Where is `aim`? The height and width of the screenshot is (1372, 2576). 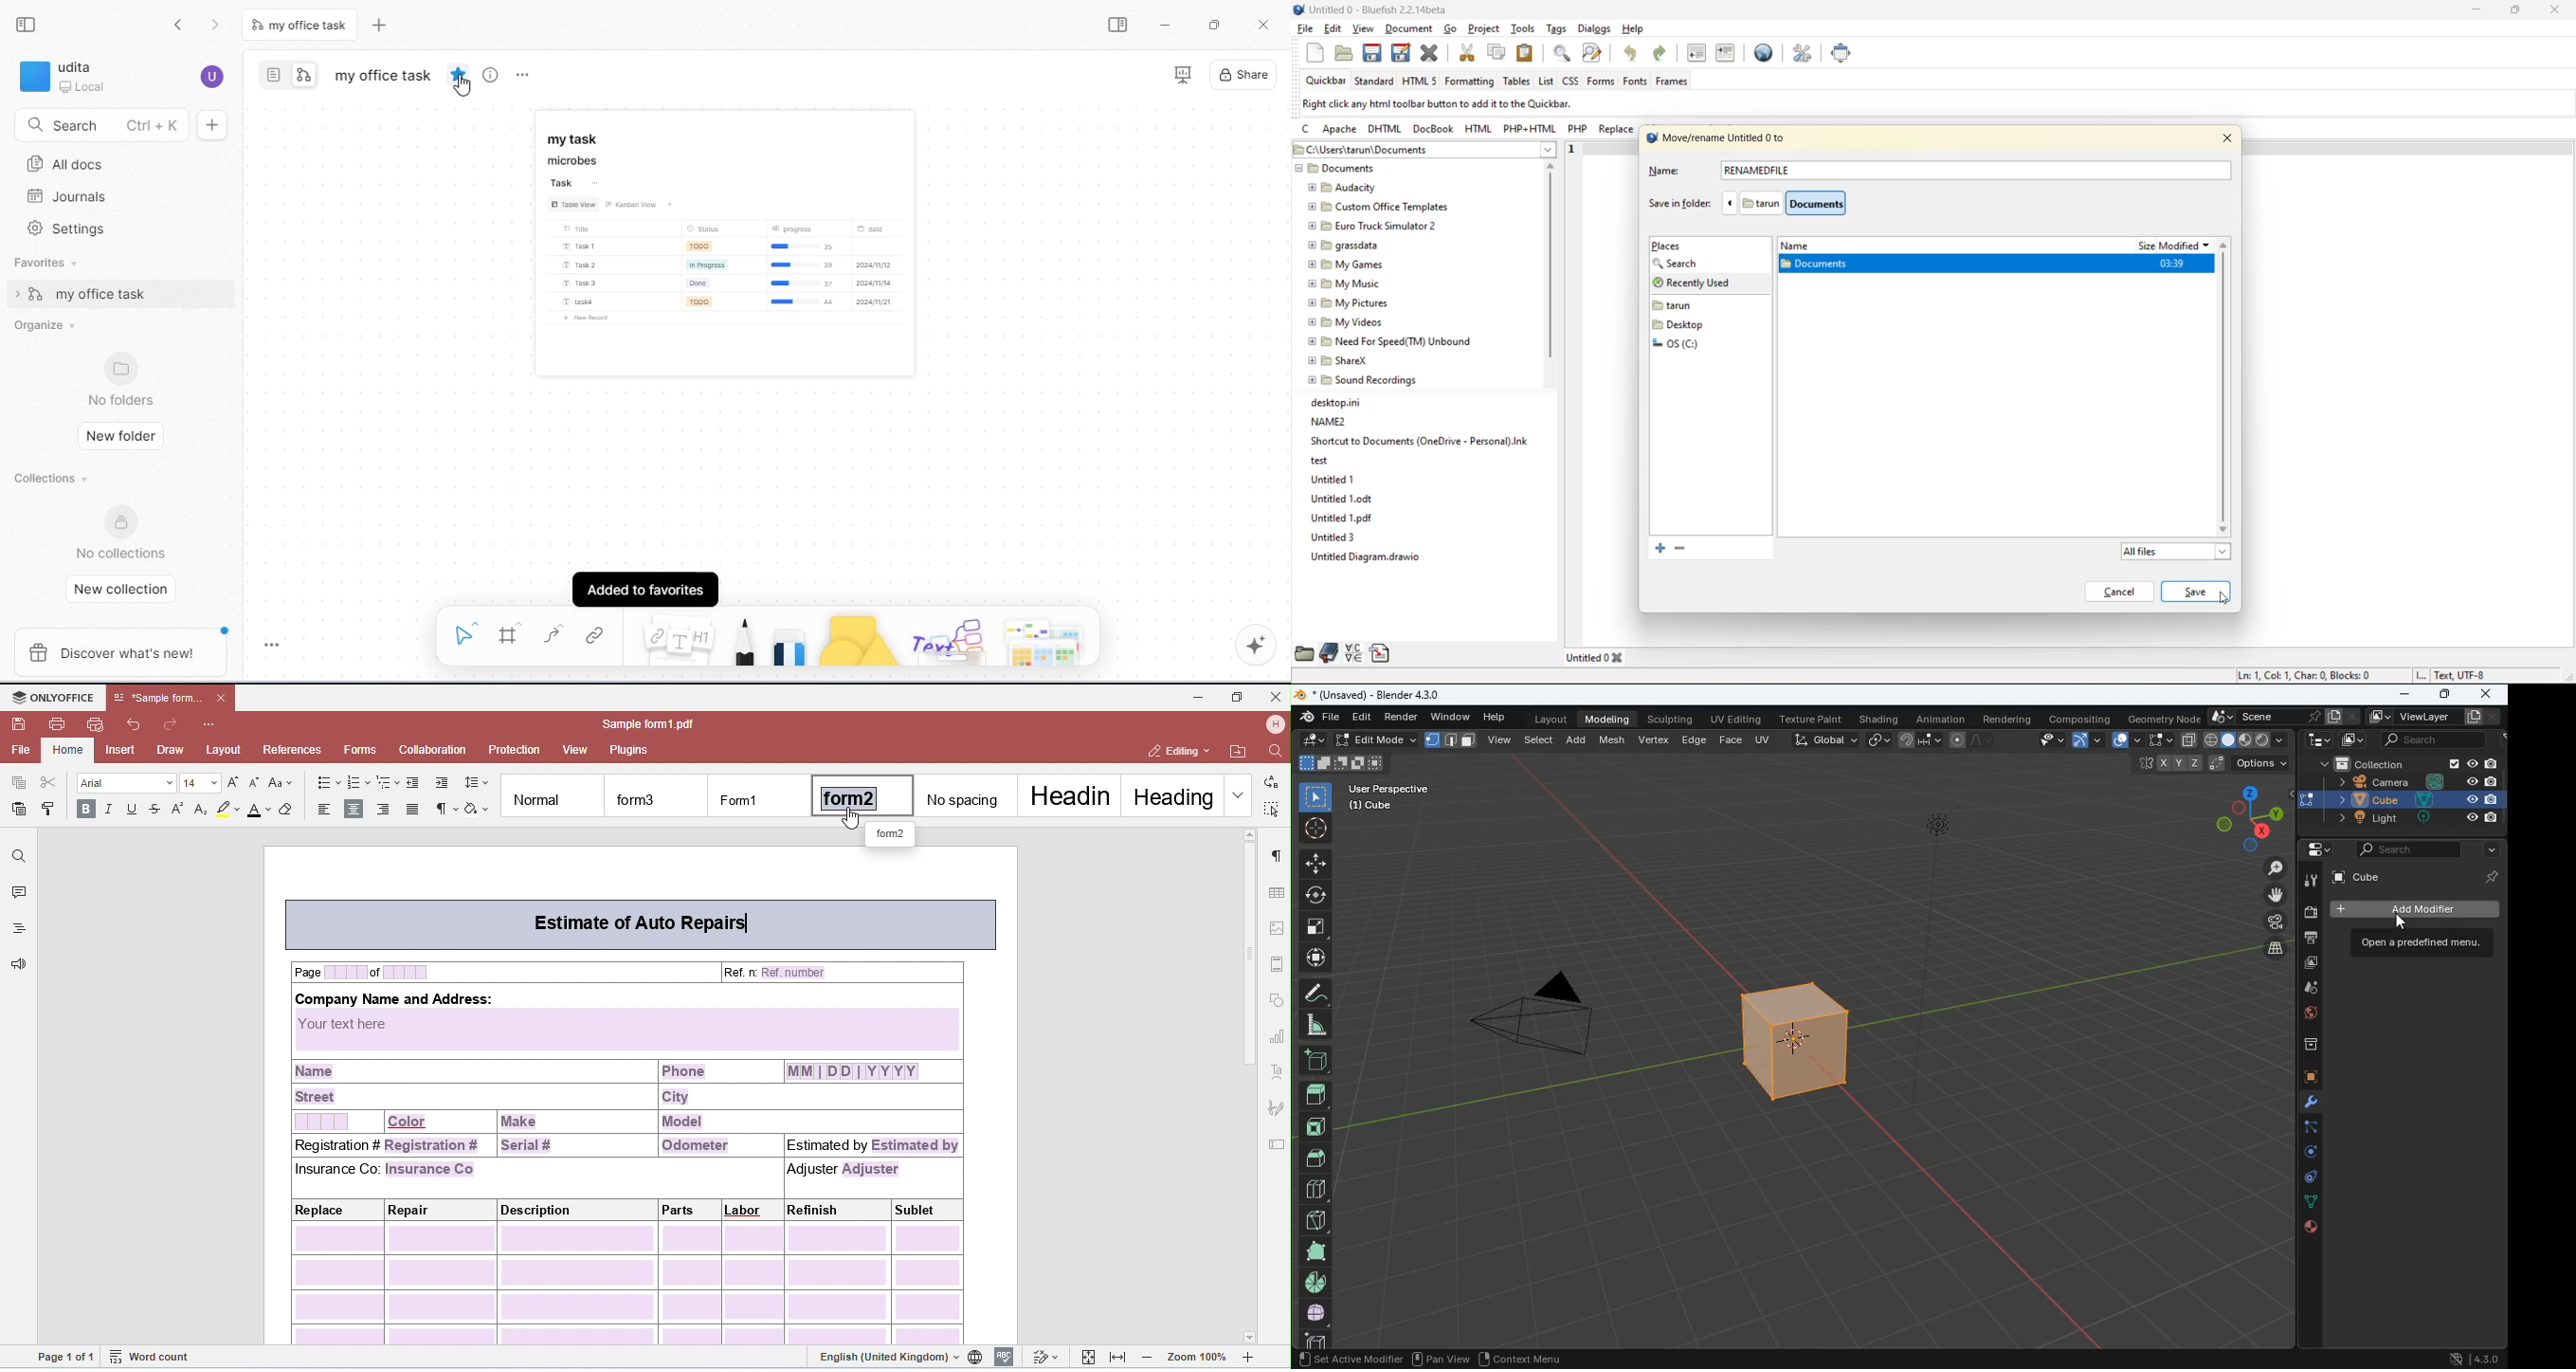 aim is located at coordinates (1318, 828).